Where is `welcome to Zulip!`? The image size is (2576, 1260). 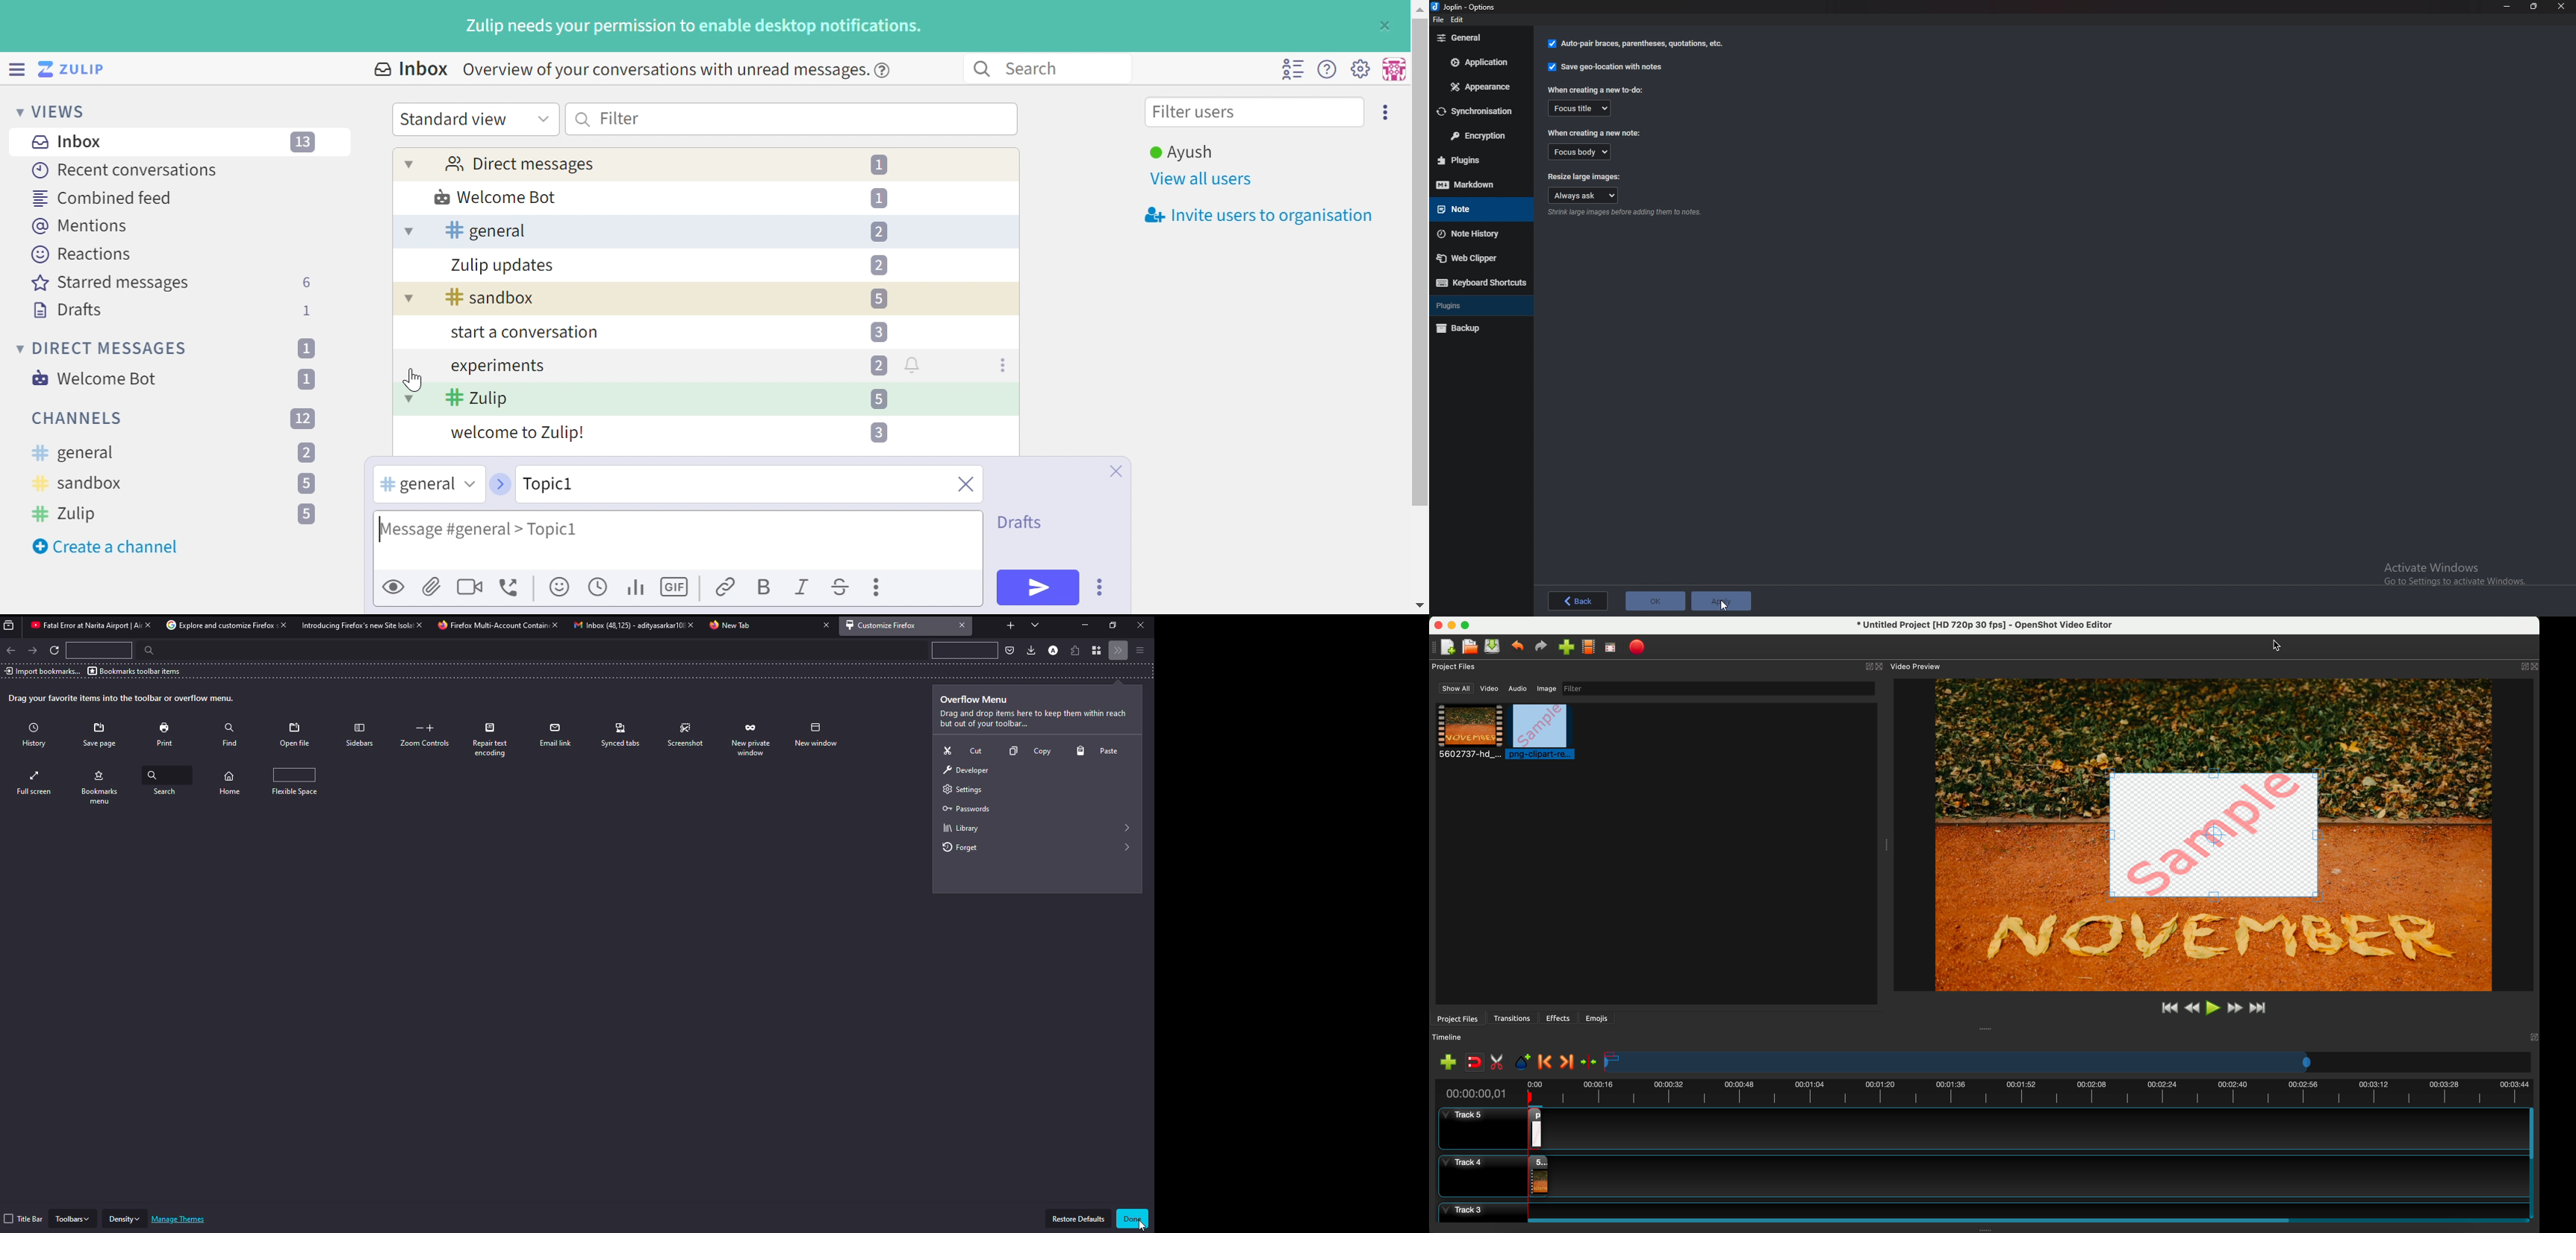
welcome to Zulip! is located at coordinates (519, 435).